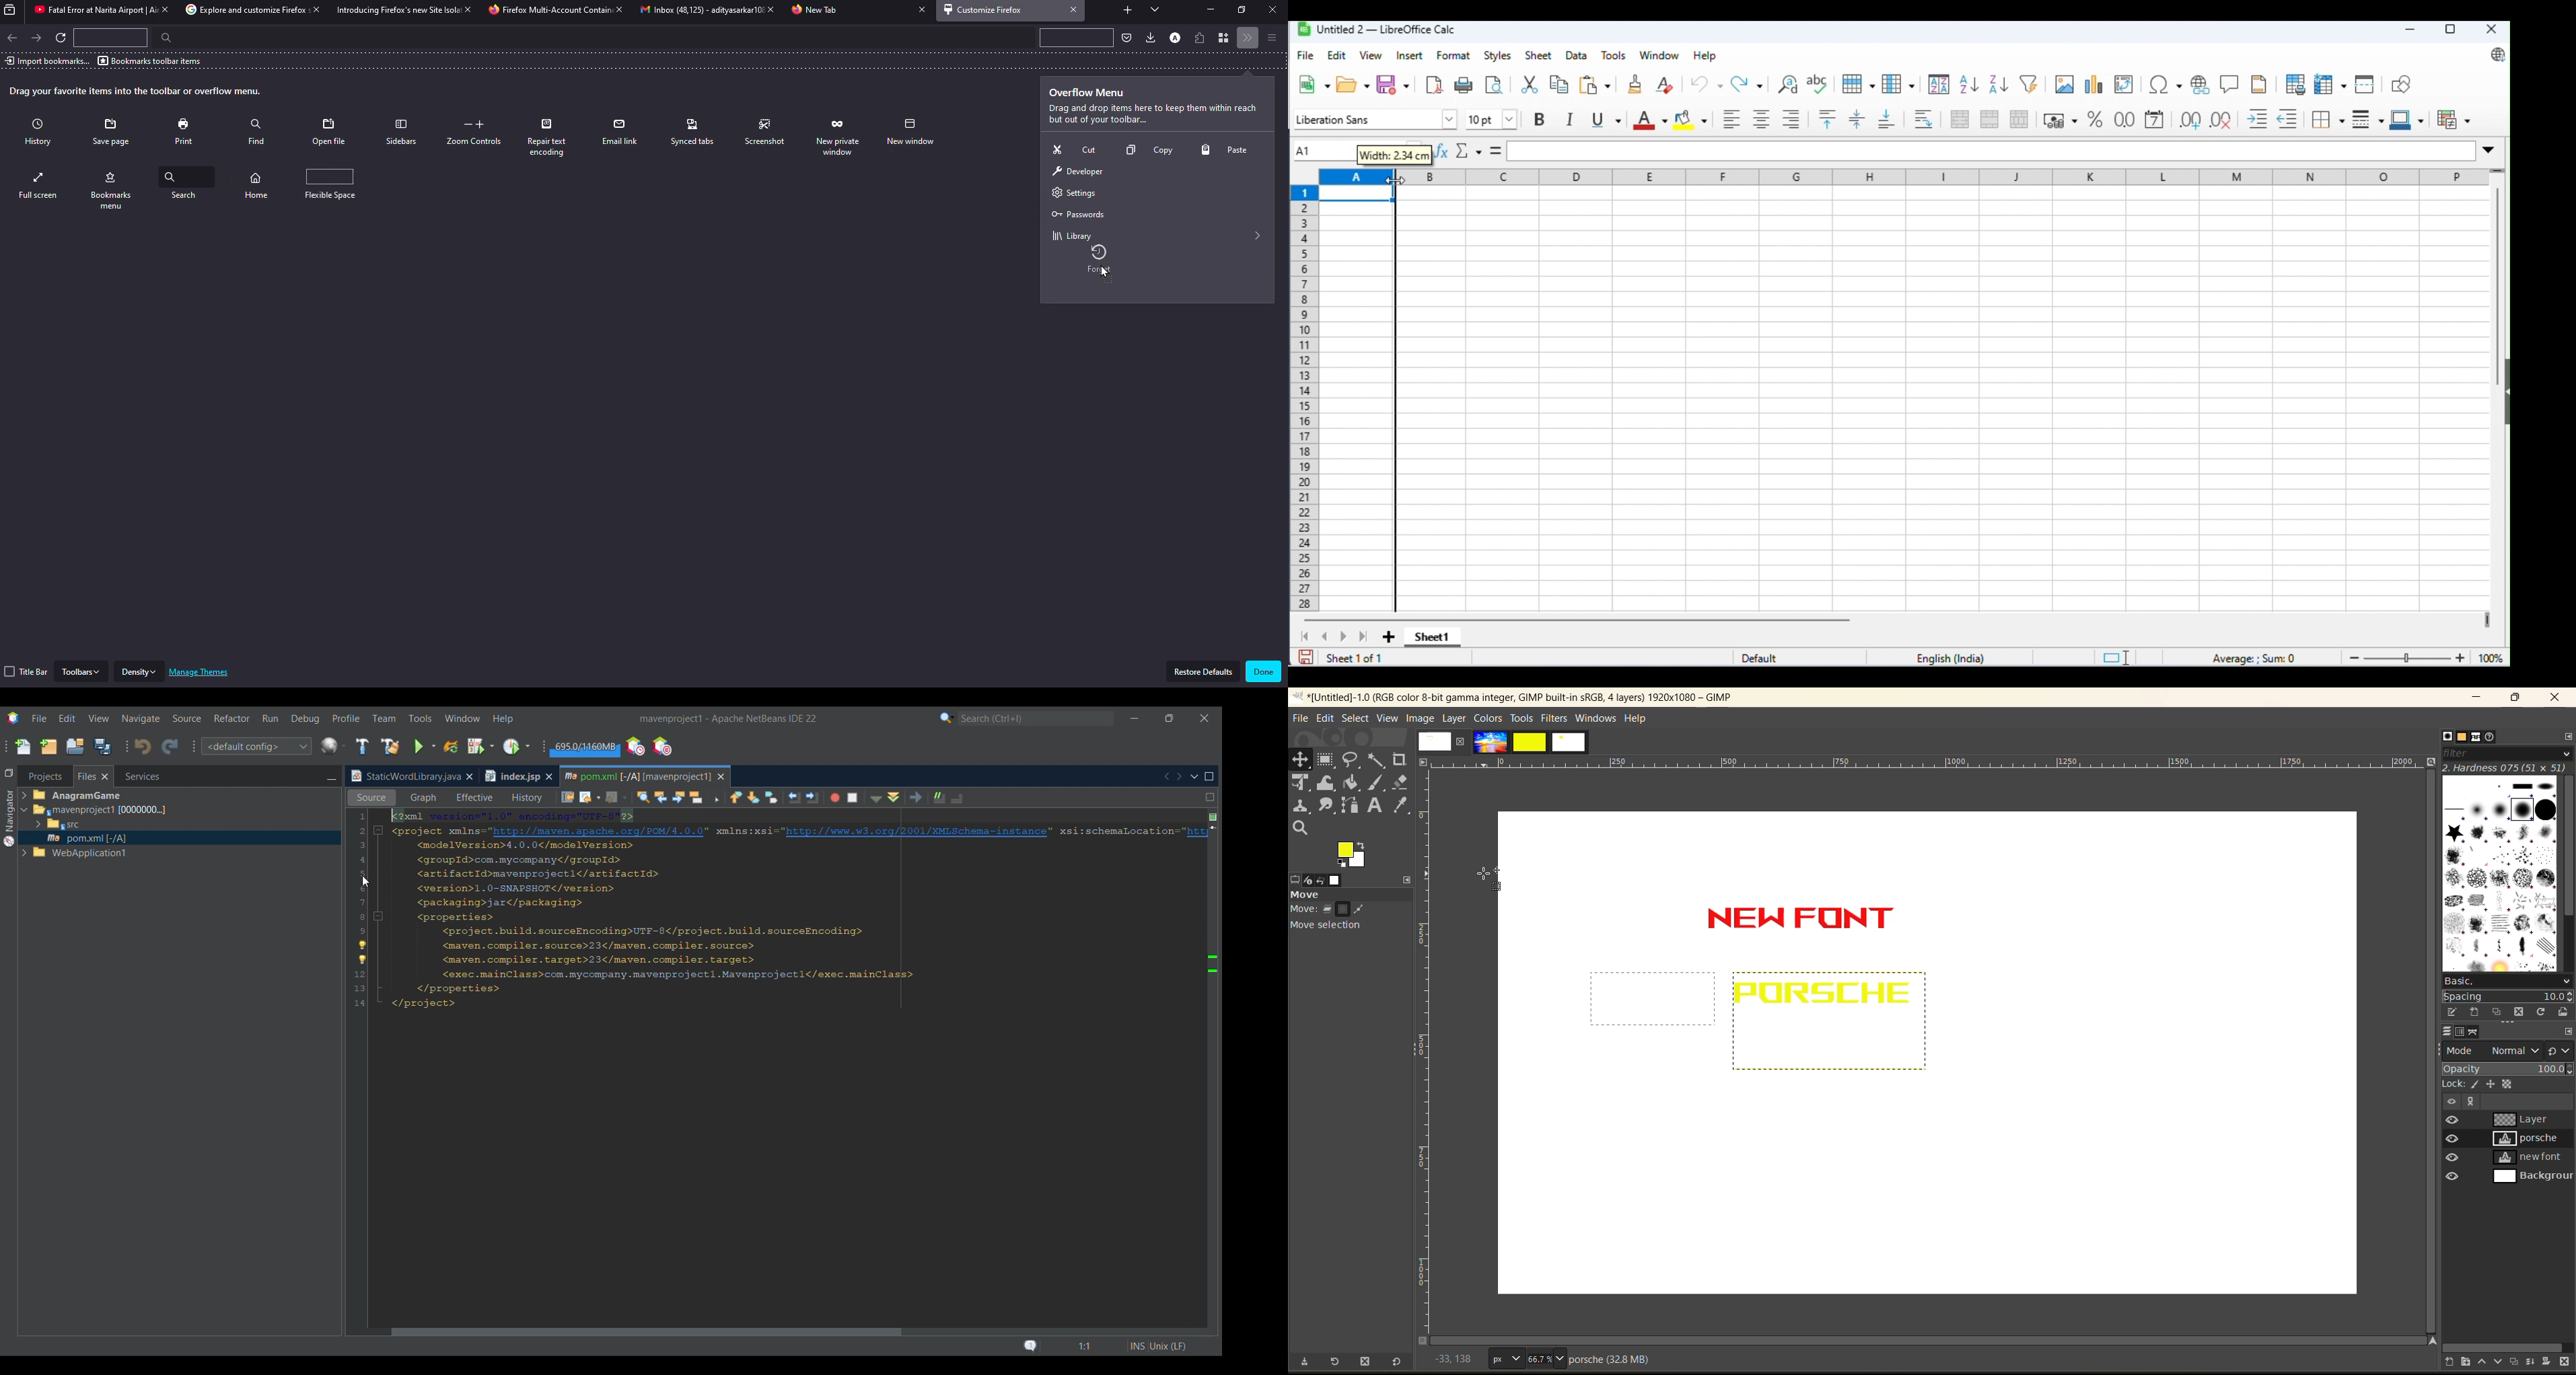  Describe the element at coordinates (46, 61) in the screenshot. I see `import` at that location.